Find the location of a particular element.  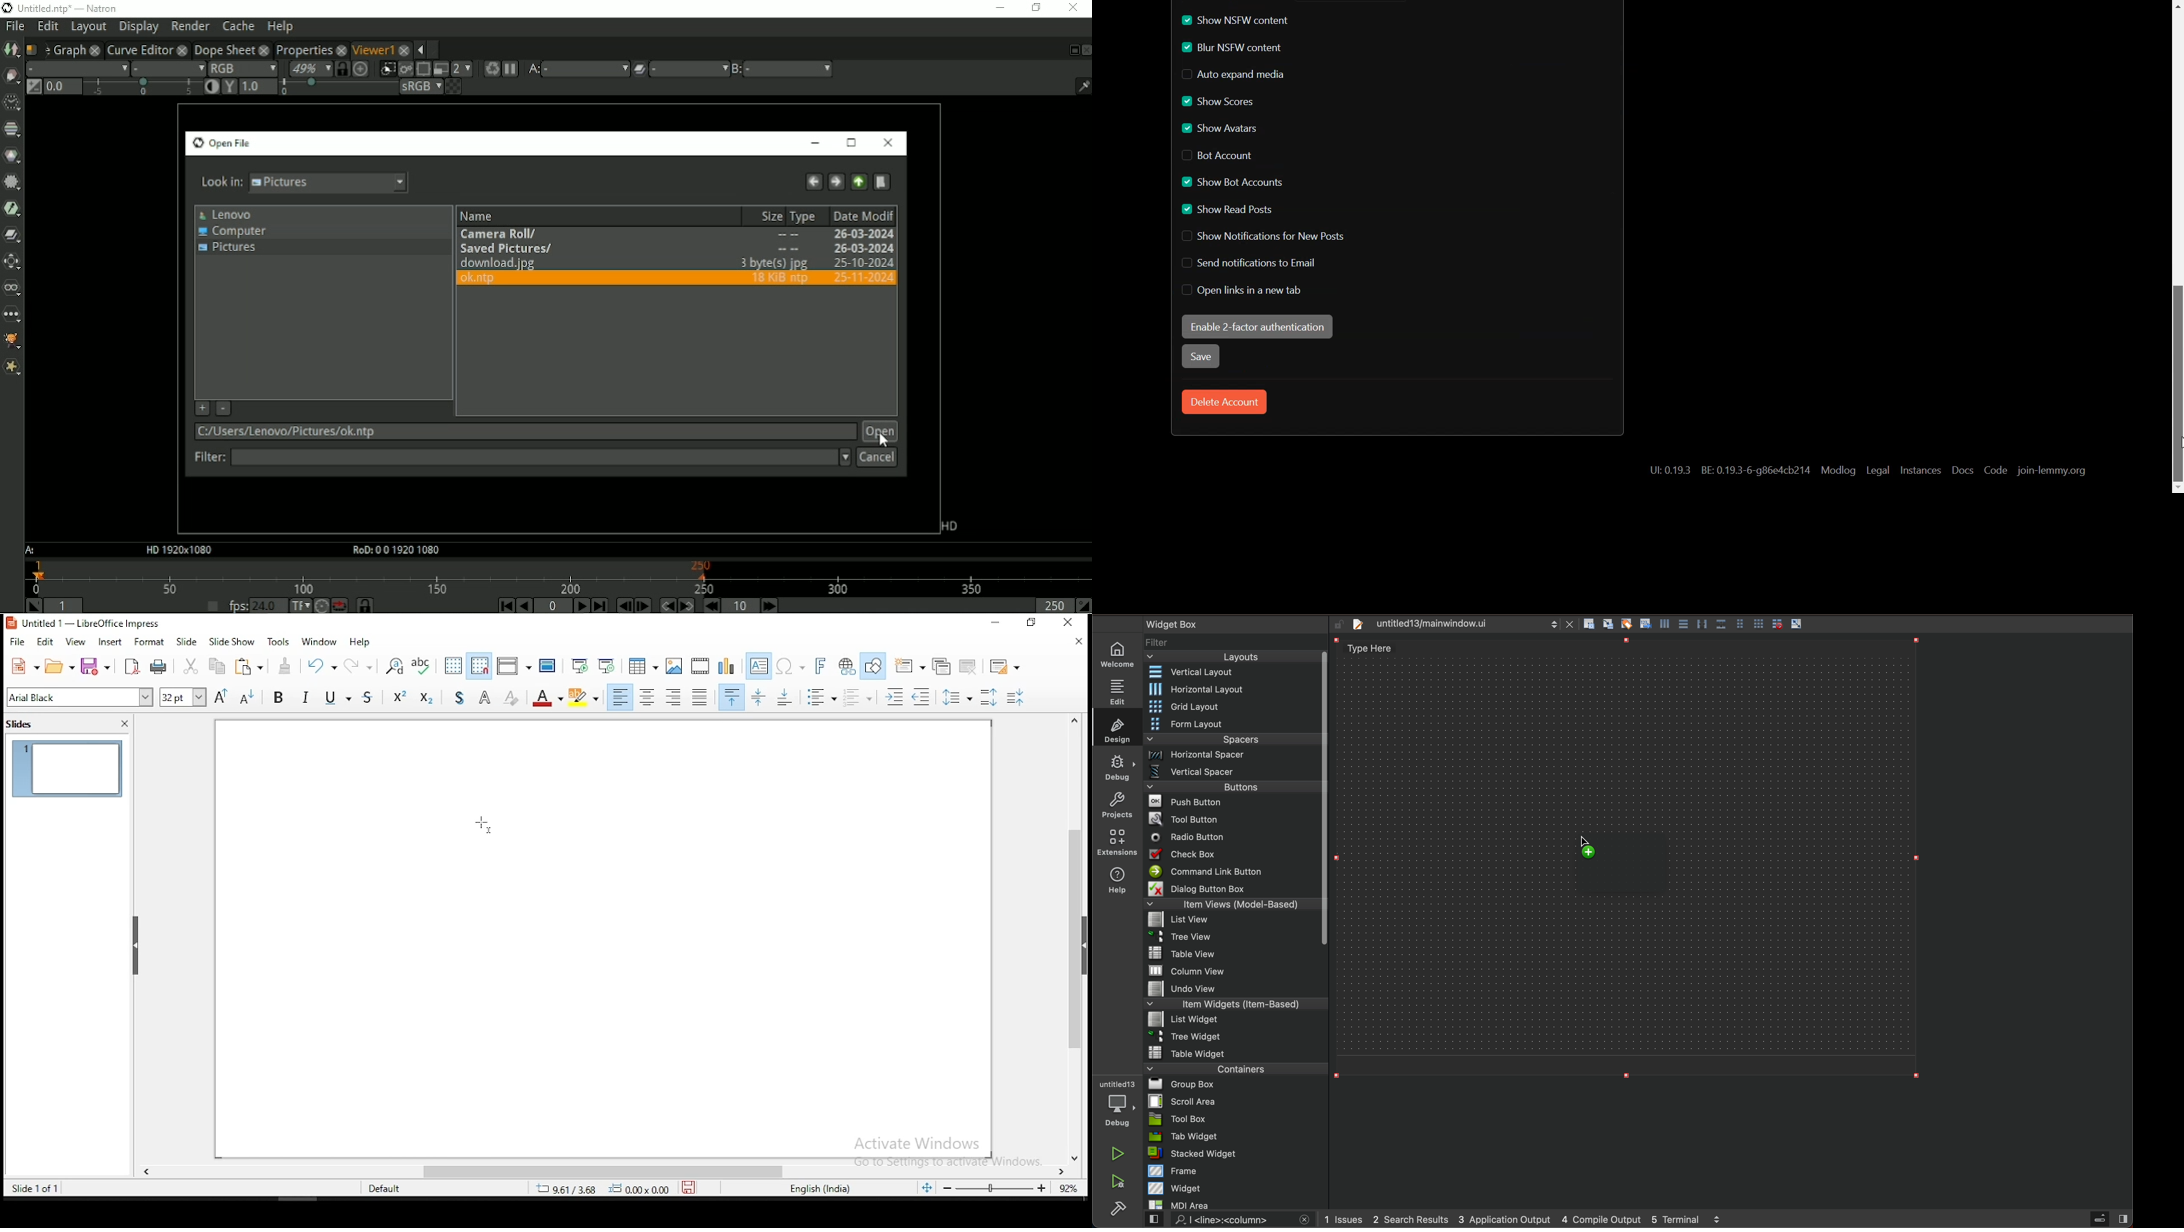

save is located at coordinates (98, 667).